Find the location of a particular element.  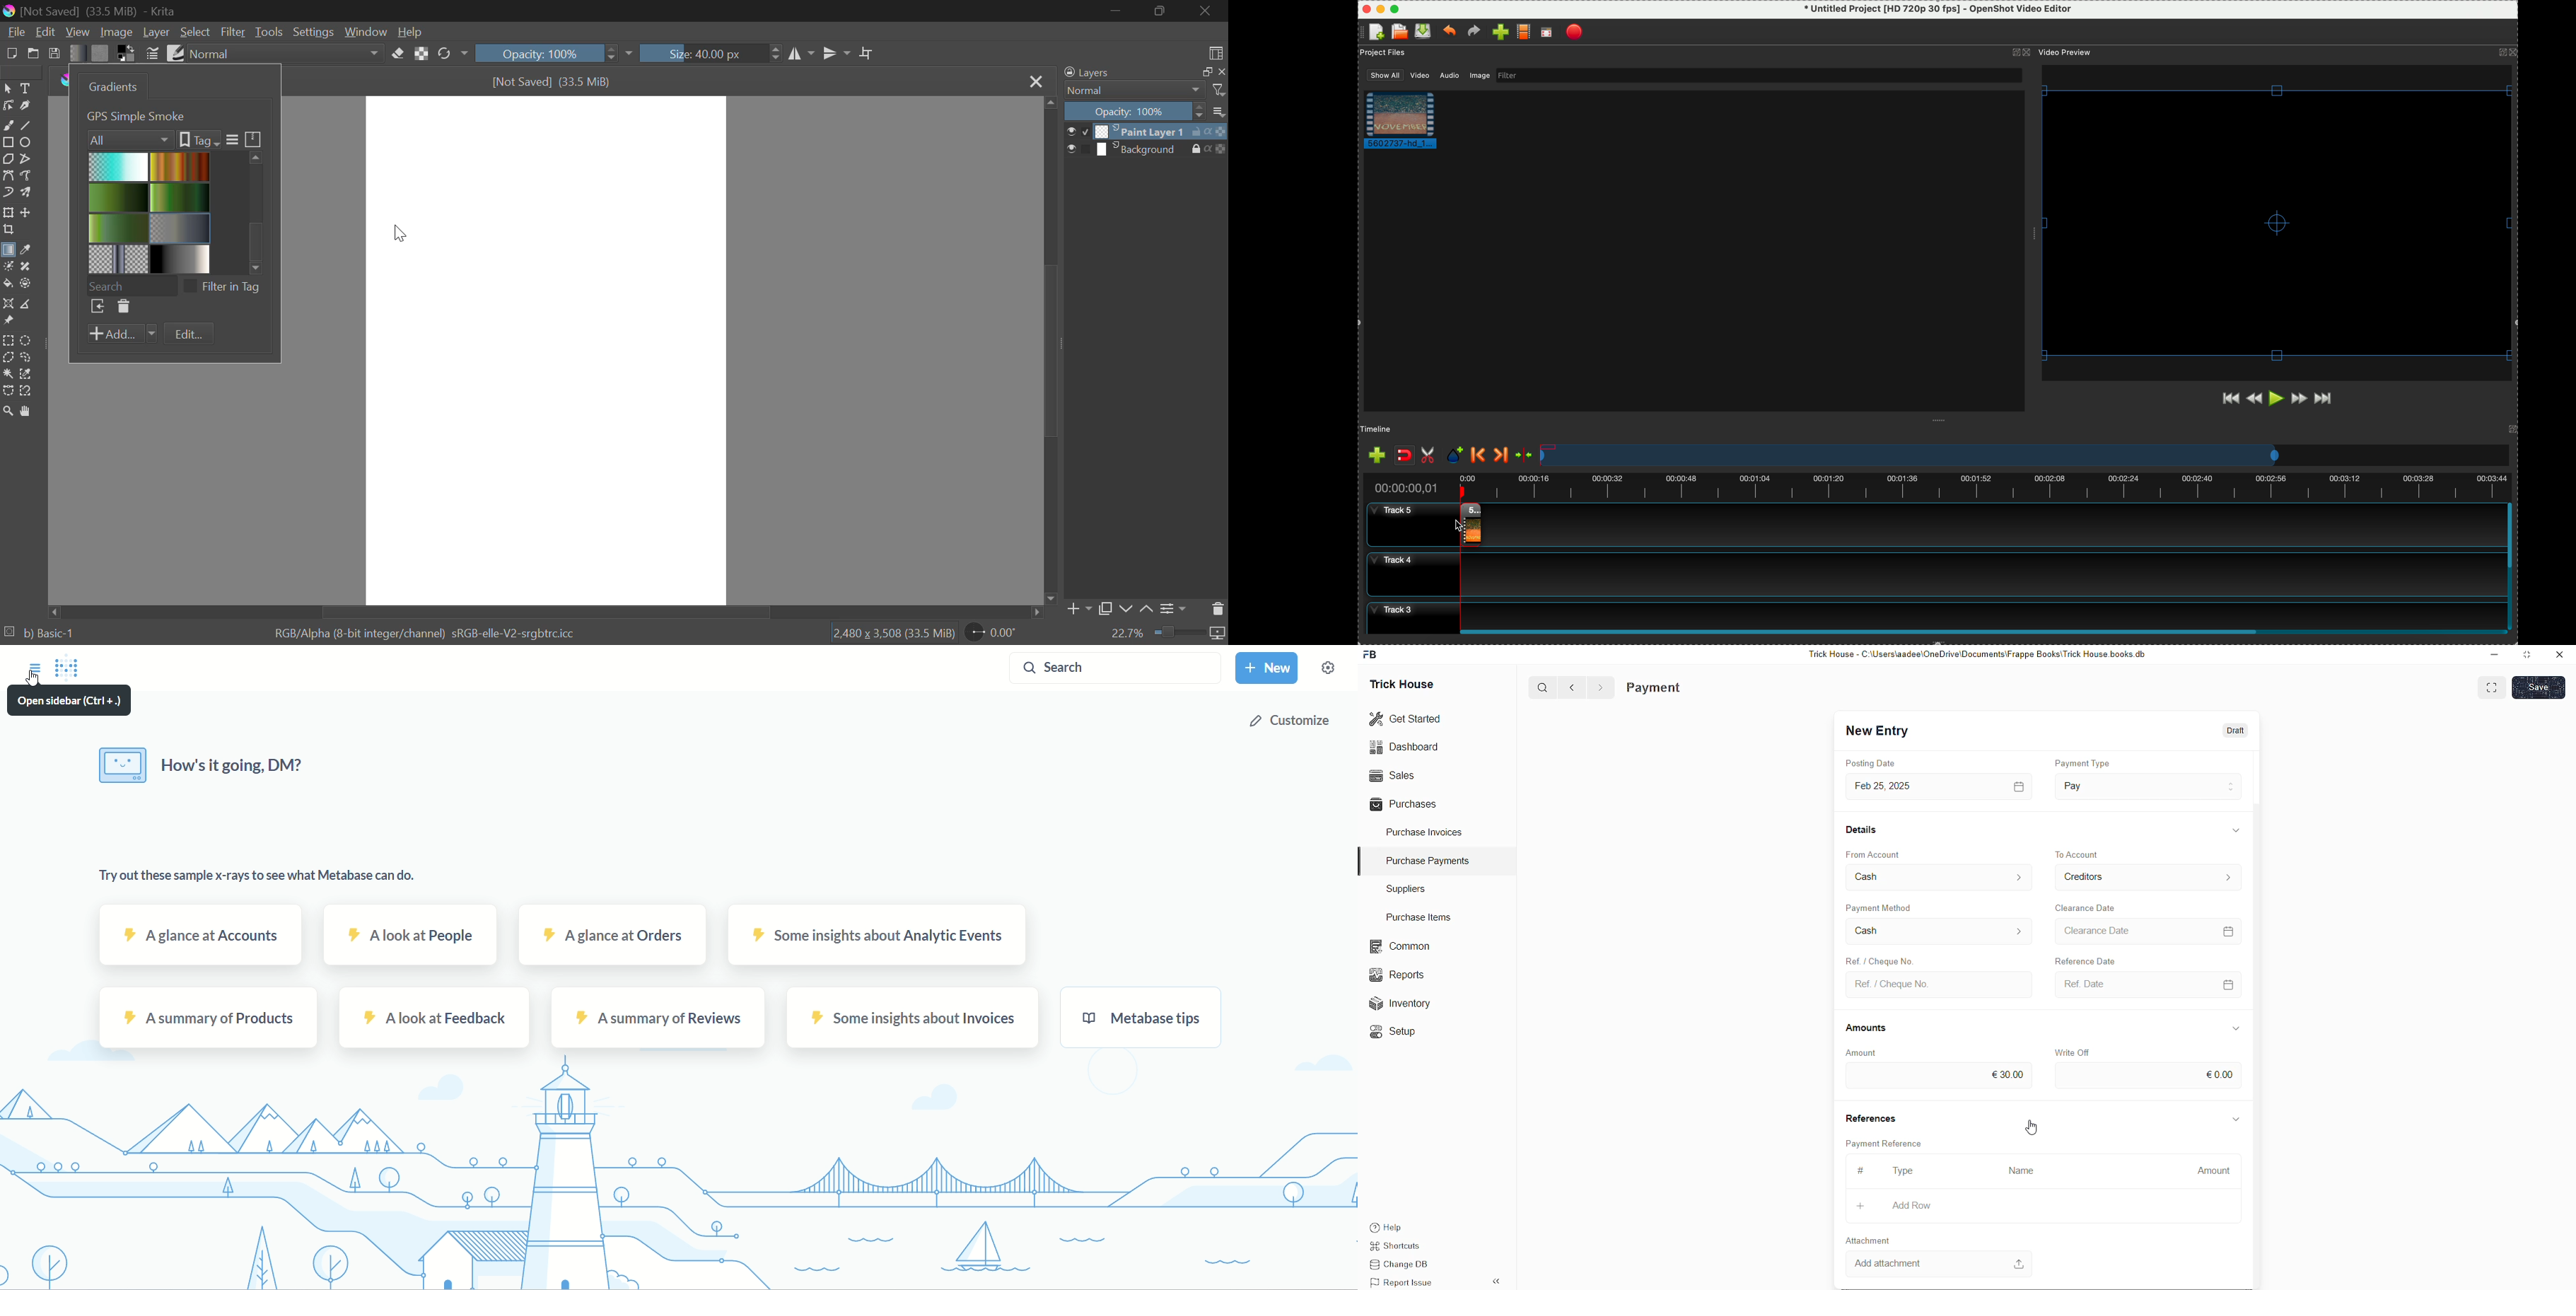

Ref. Date is located at coordinates (2081, 985).